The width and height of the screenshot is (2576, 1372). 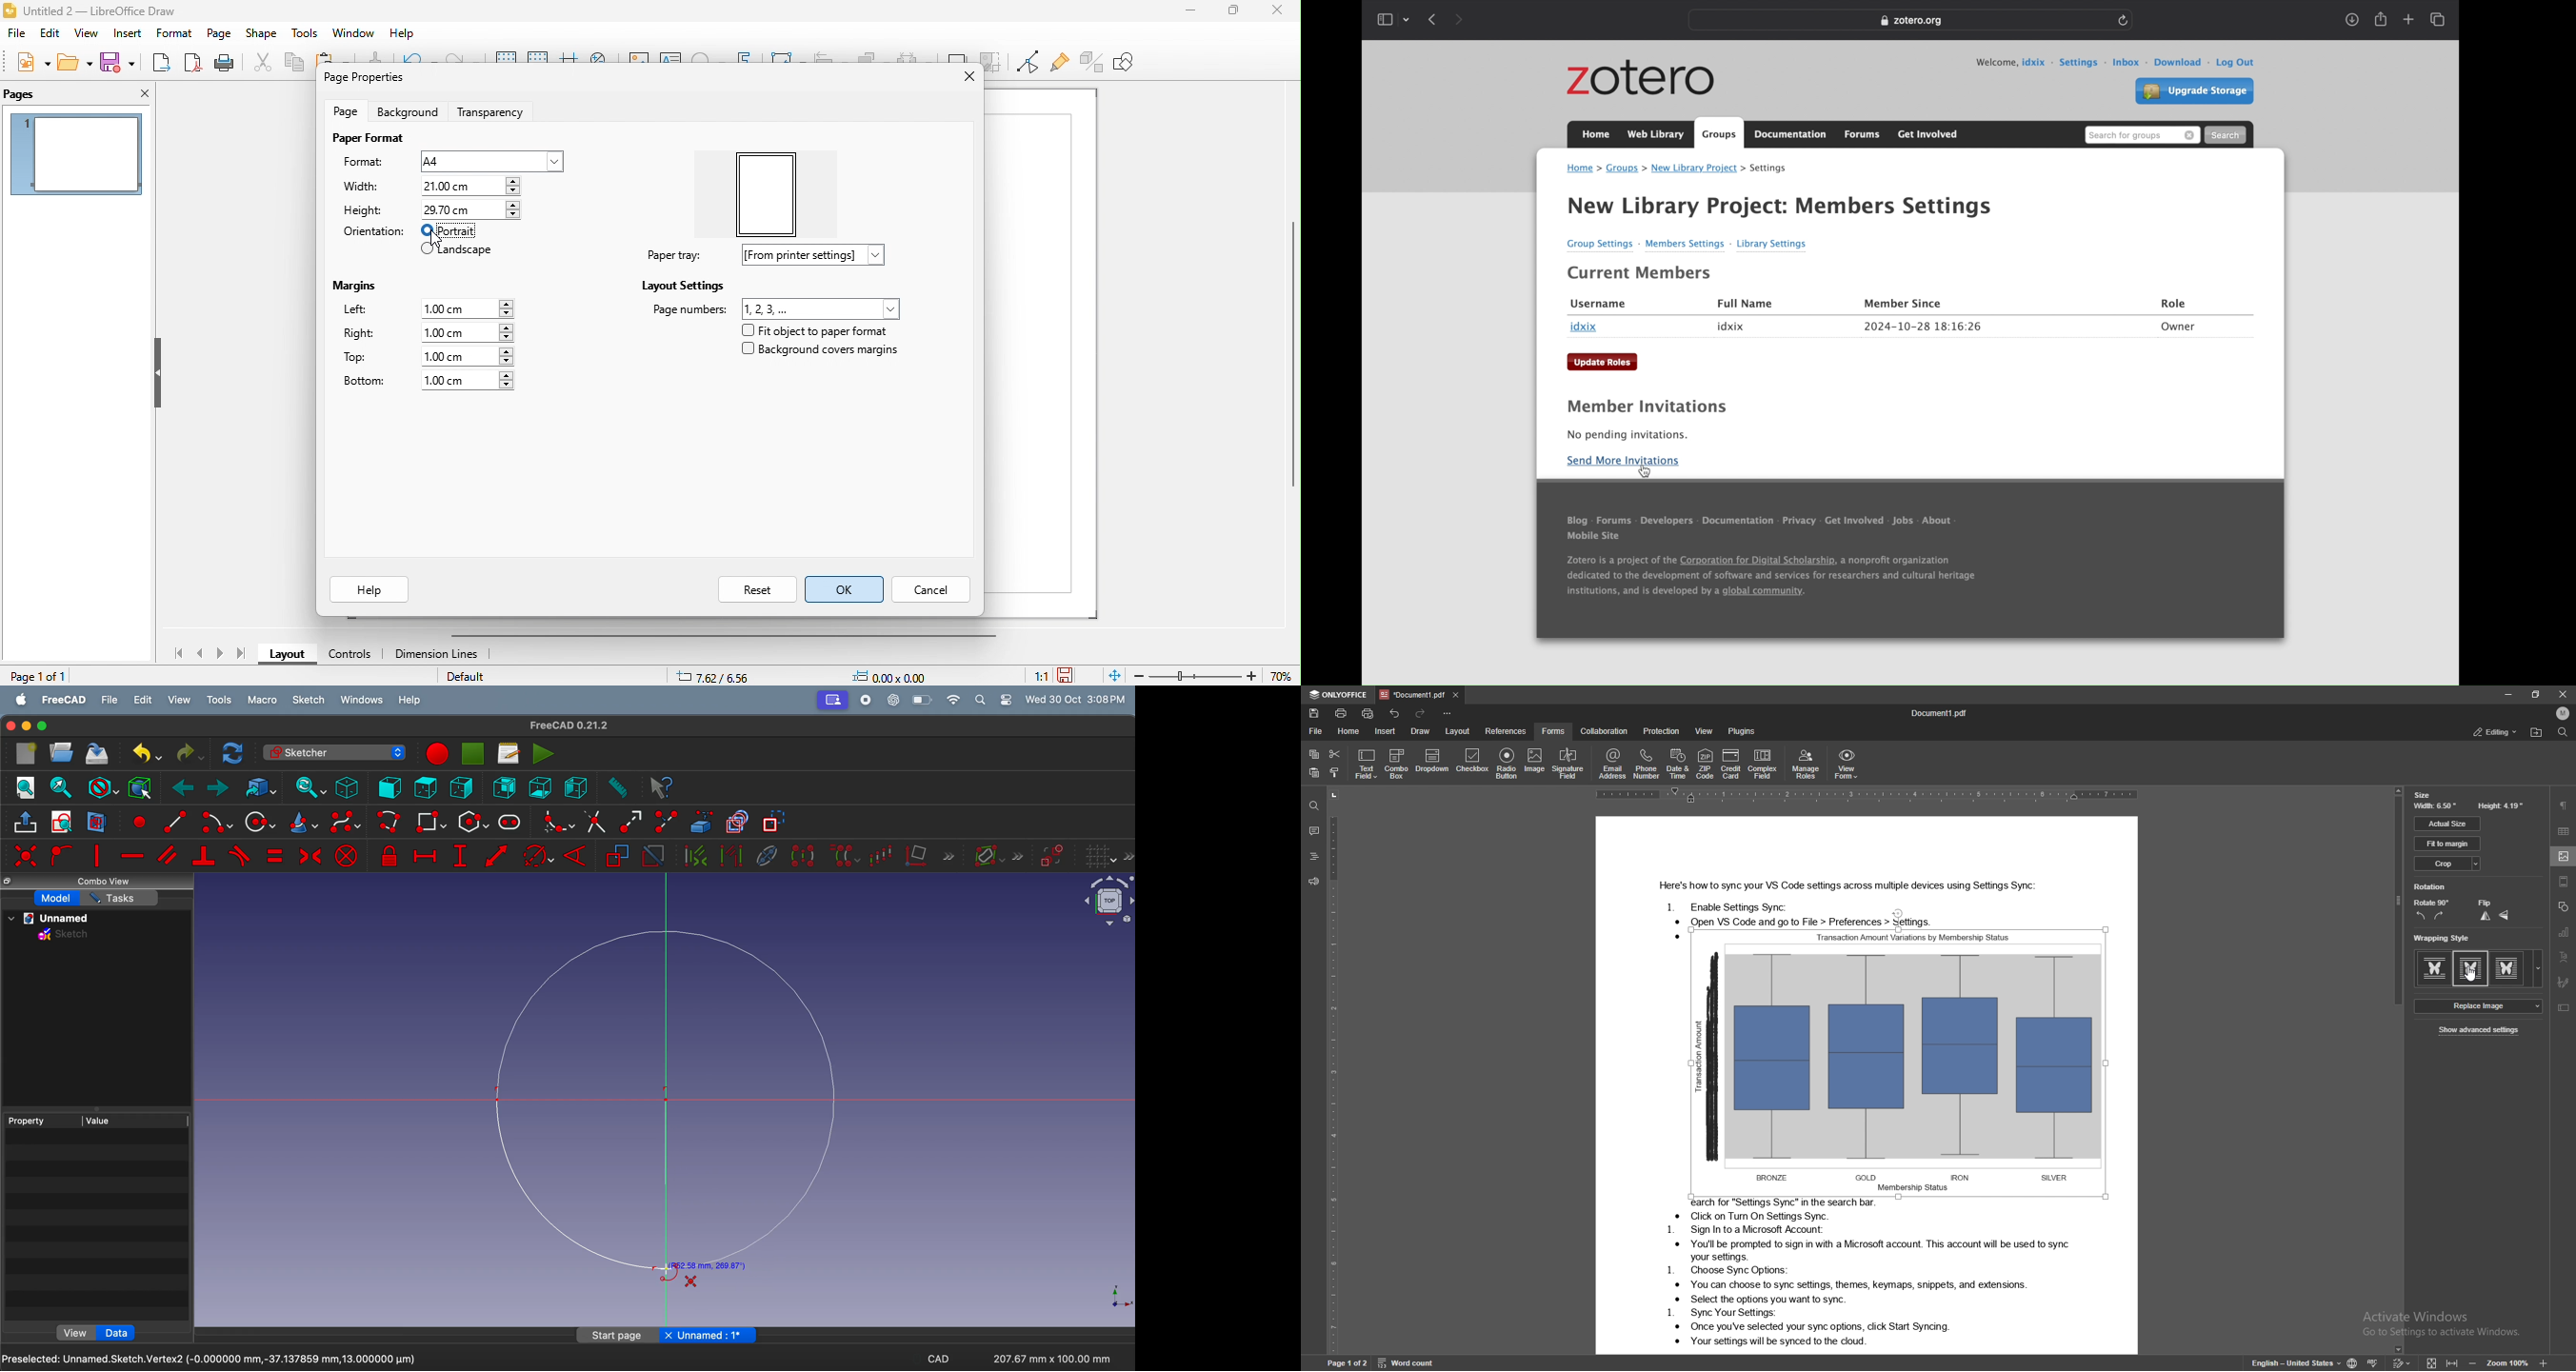 What do you see at coordinates (923, 700) in the screenshot?
I see `battery` at bounding box center [923, 700].